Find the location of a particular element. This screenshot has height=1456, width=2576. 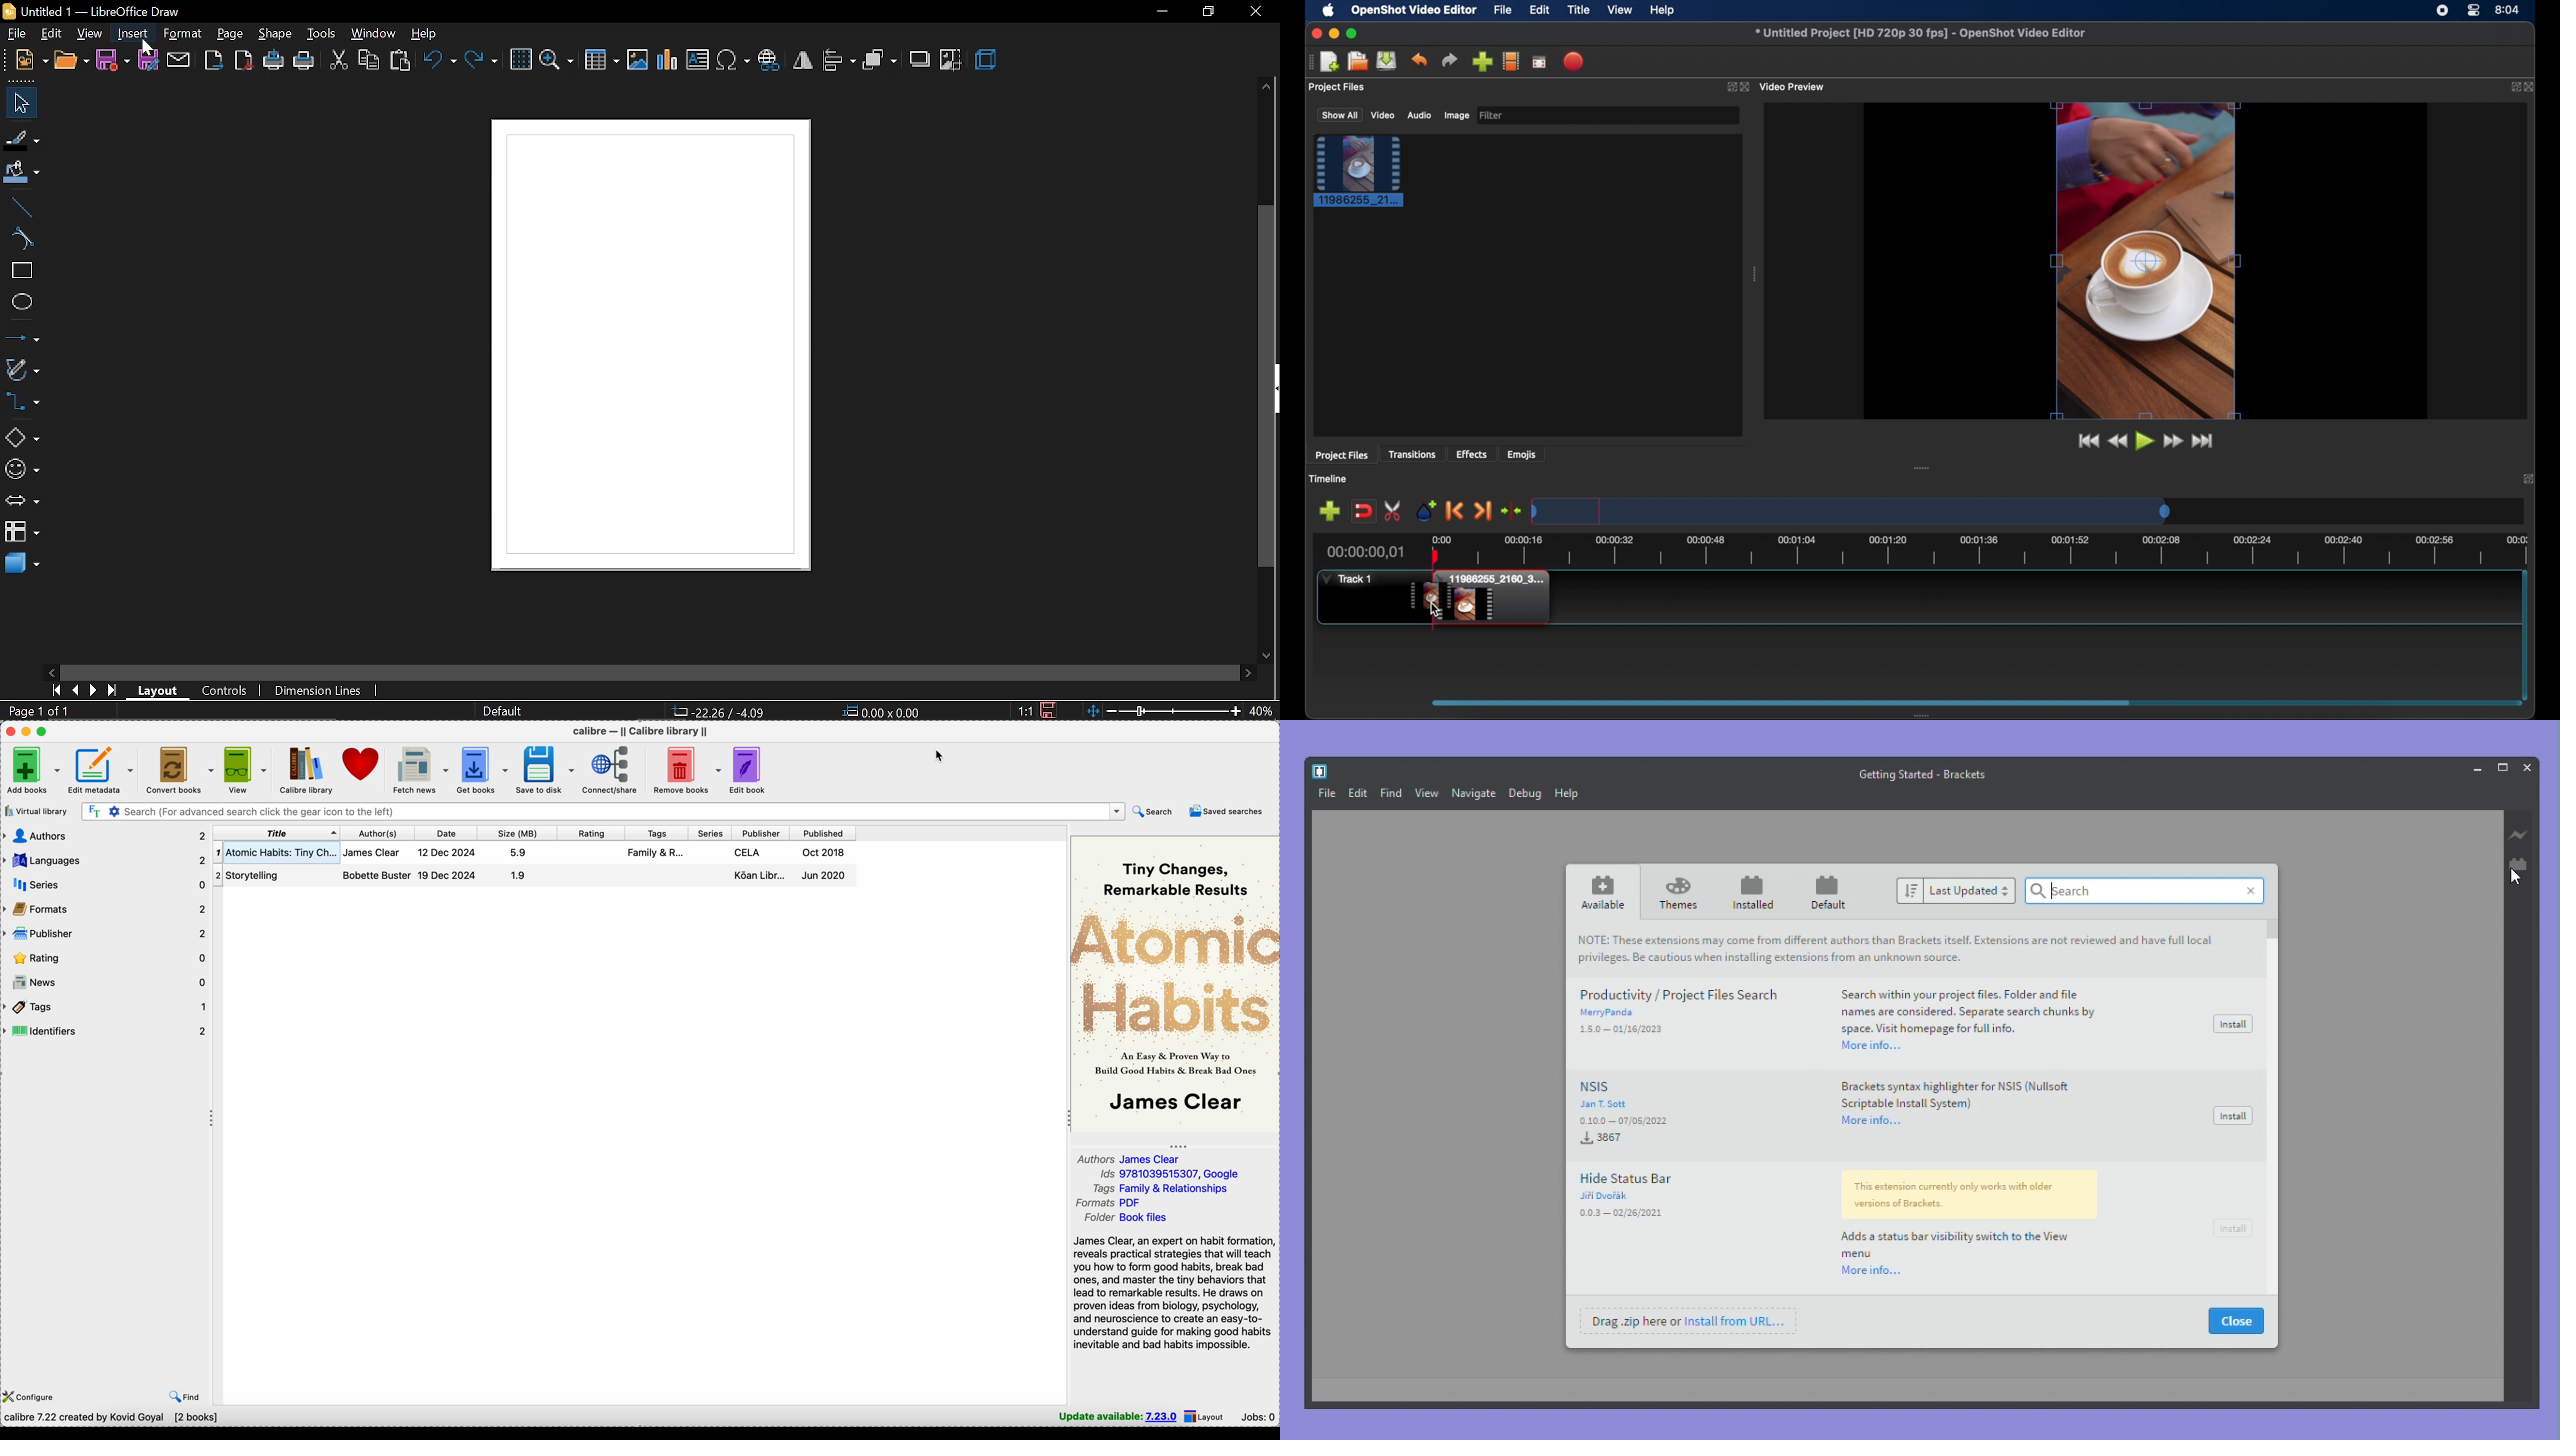

save to disk is located at coordinates (546, 770).